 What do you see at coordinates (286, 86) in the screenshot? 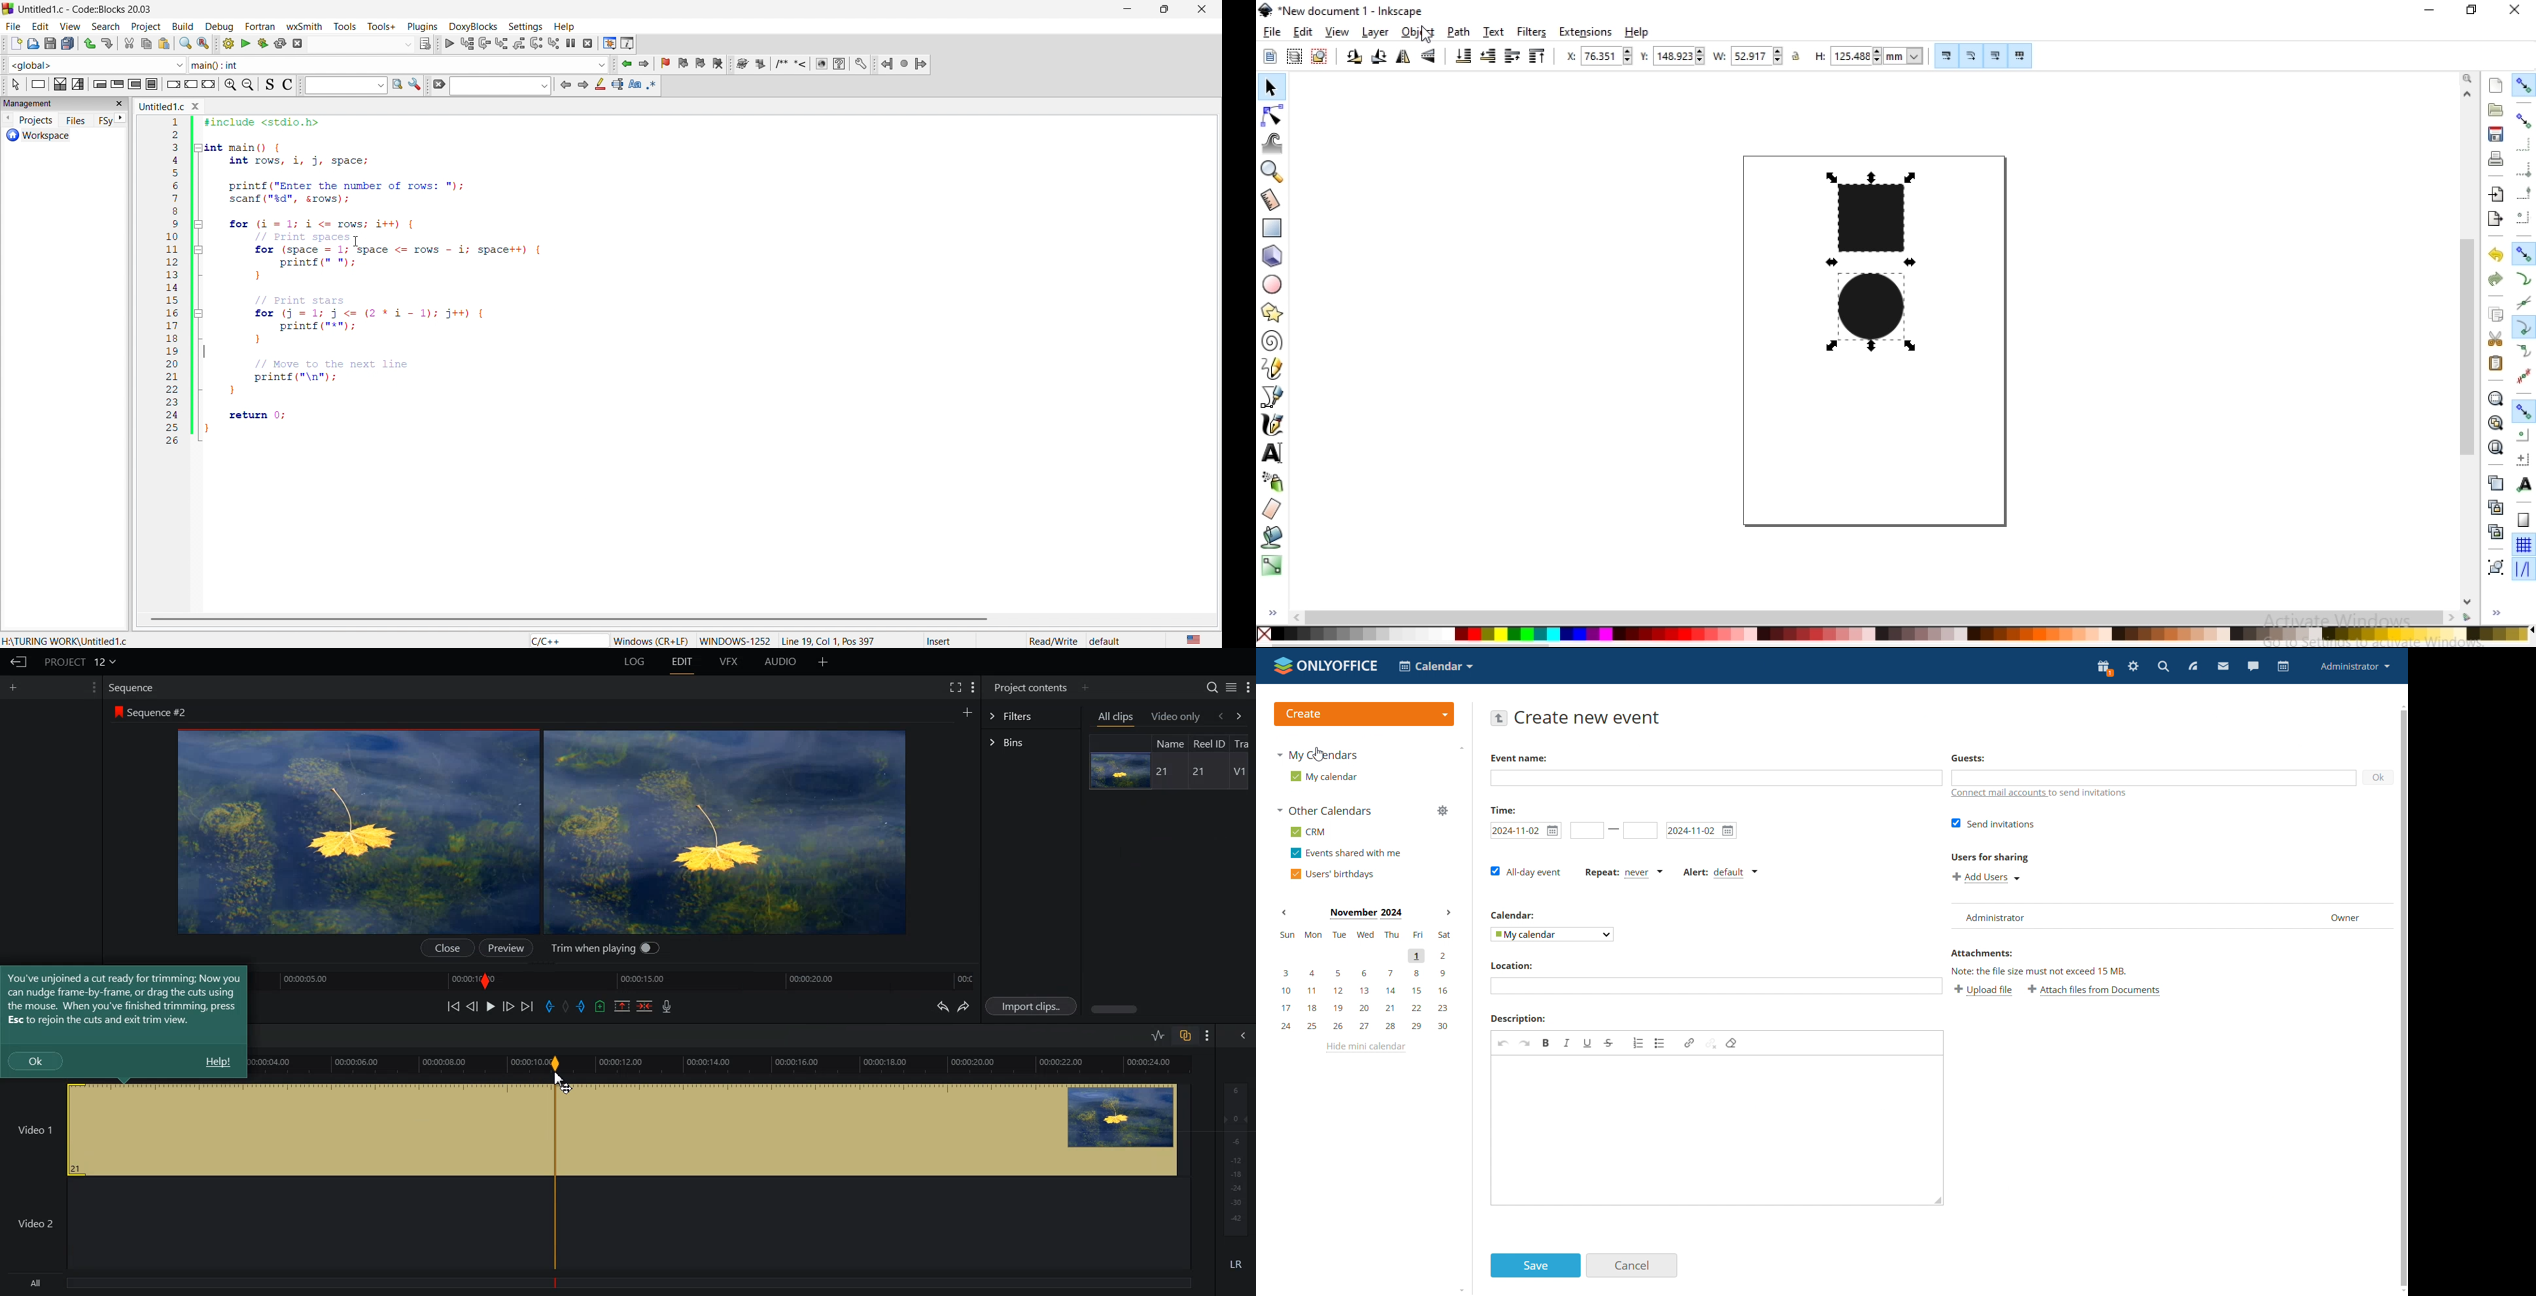
I see `toggle comments` at bounding box center [286, 86].